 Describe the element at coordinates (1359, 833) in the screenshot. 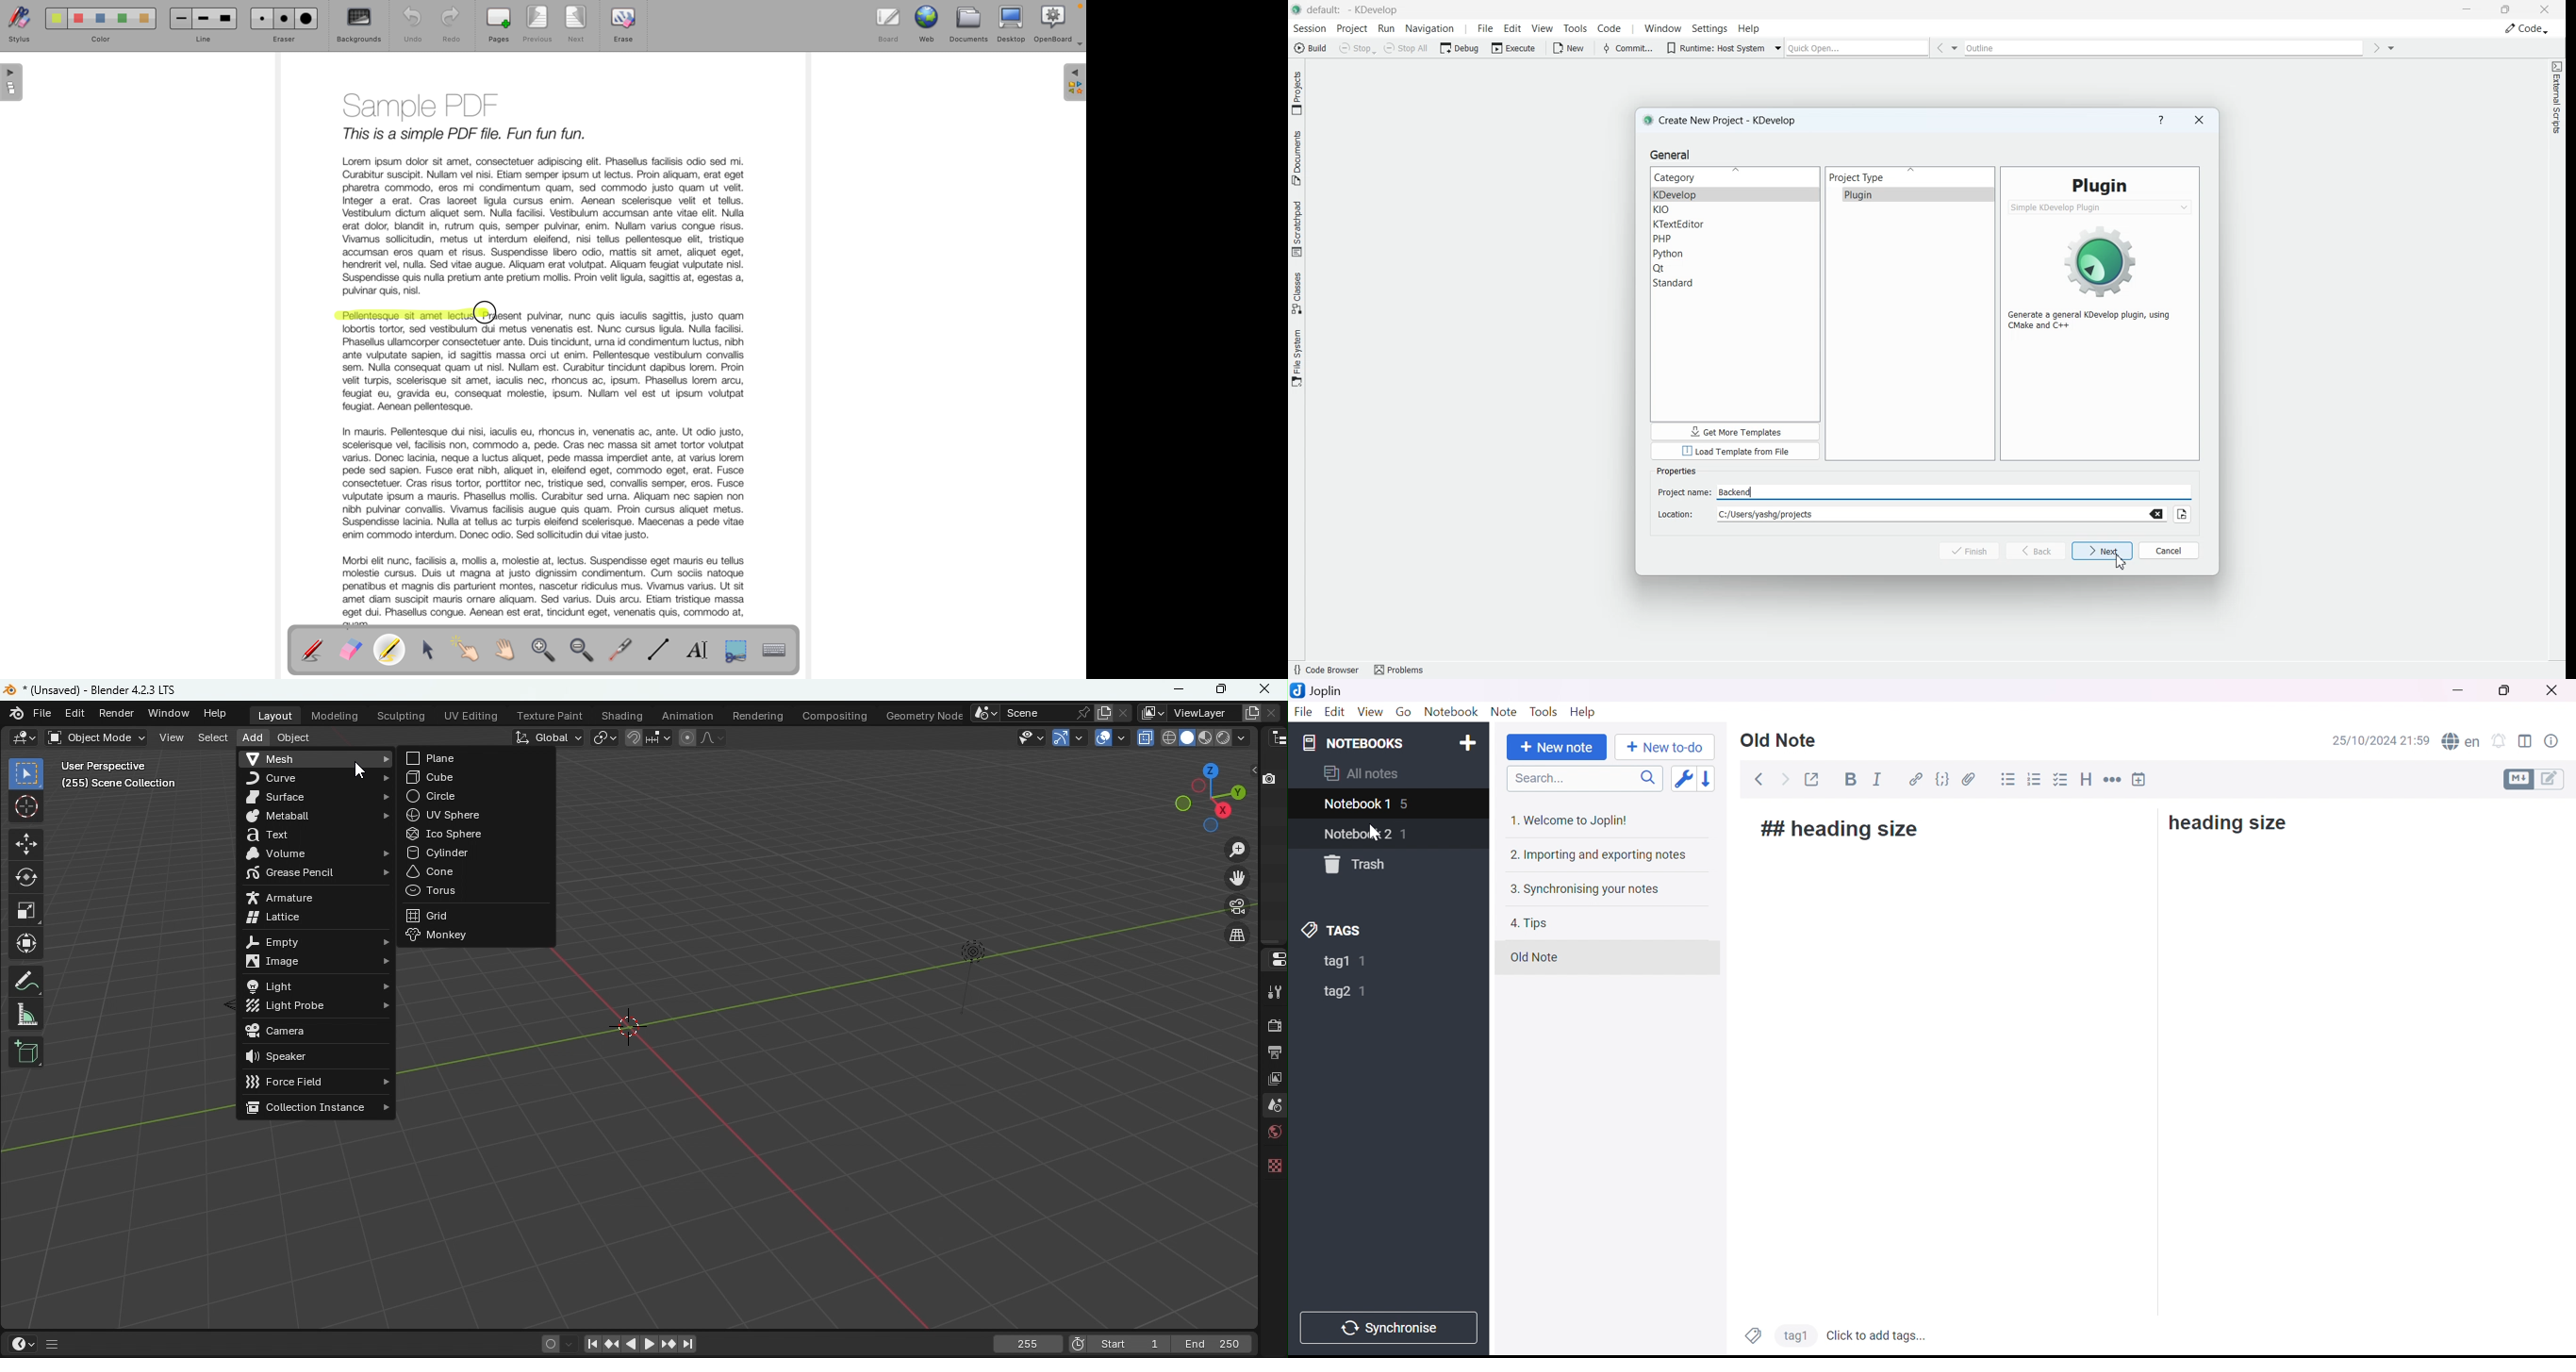

I see `Notebook2` at that location.